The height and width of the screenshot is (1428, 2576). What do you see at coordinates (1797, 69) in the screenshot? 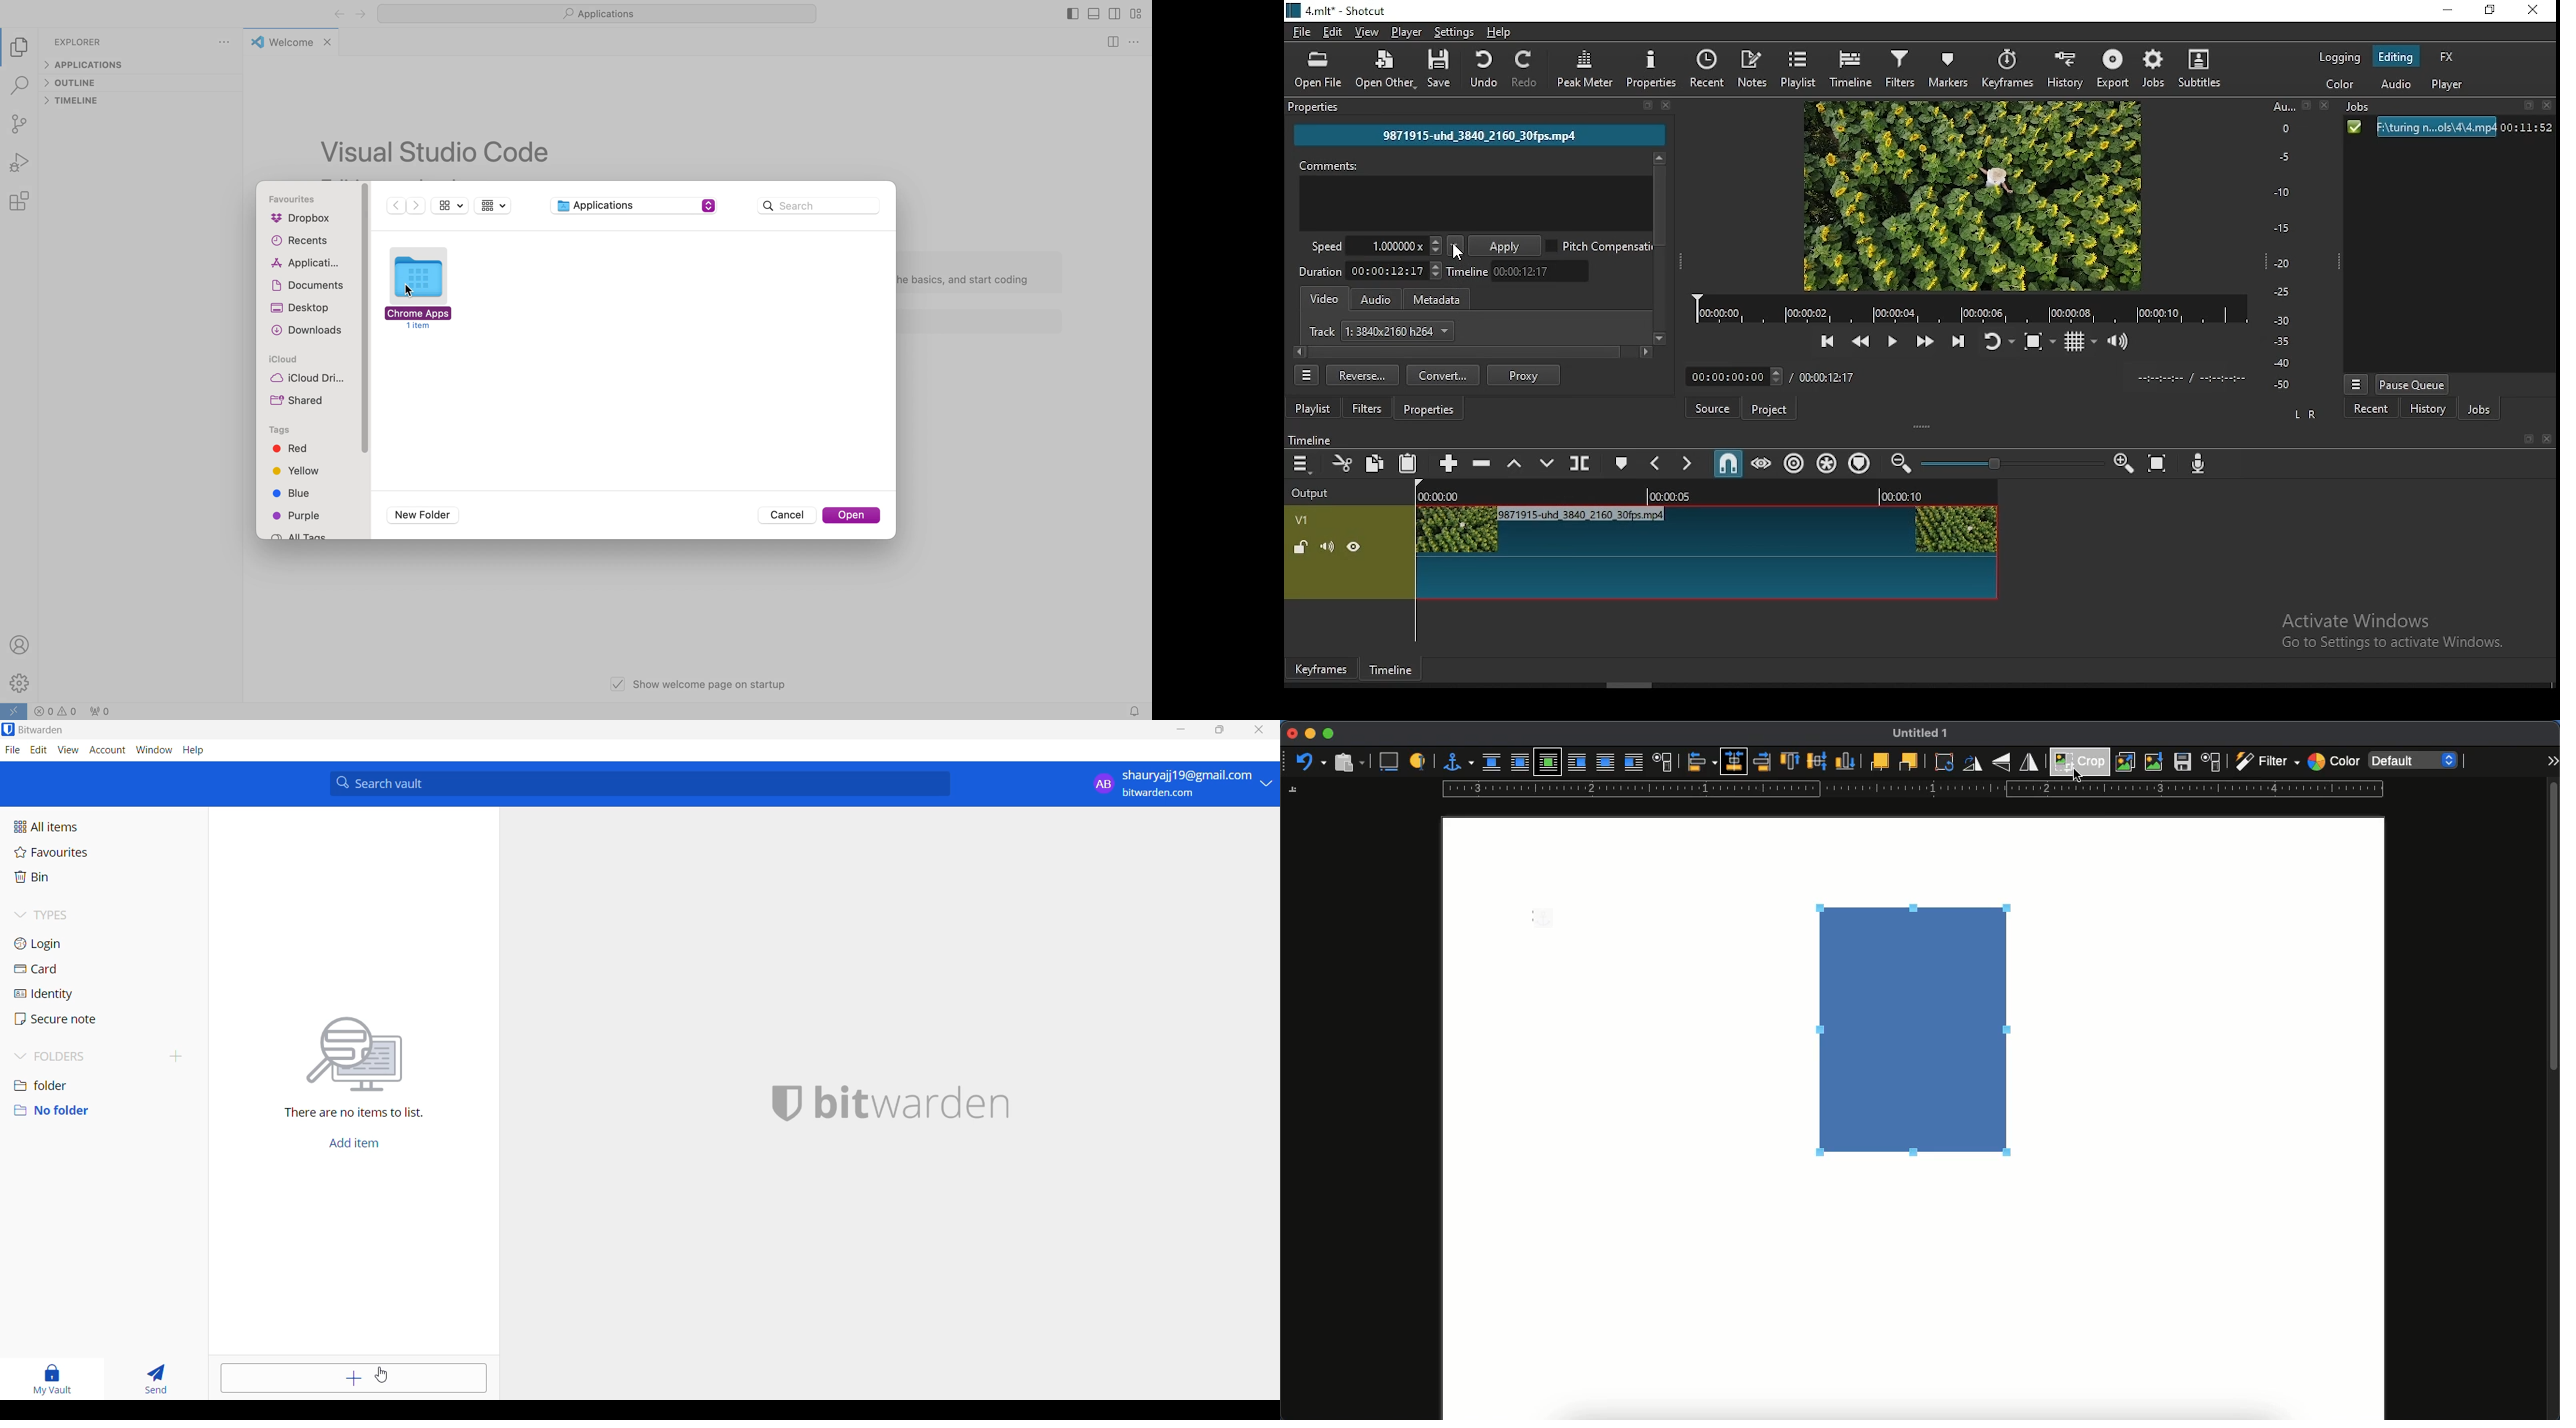
I see `playlist` at bounding box center [1797, 69].